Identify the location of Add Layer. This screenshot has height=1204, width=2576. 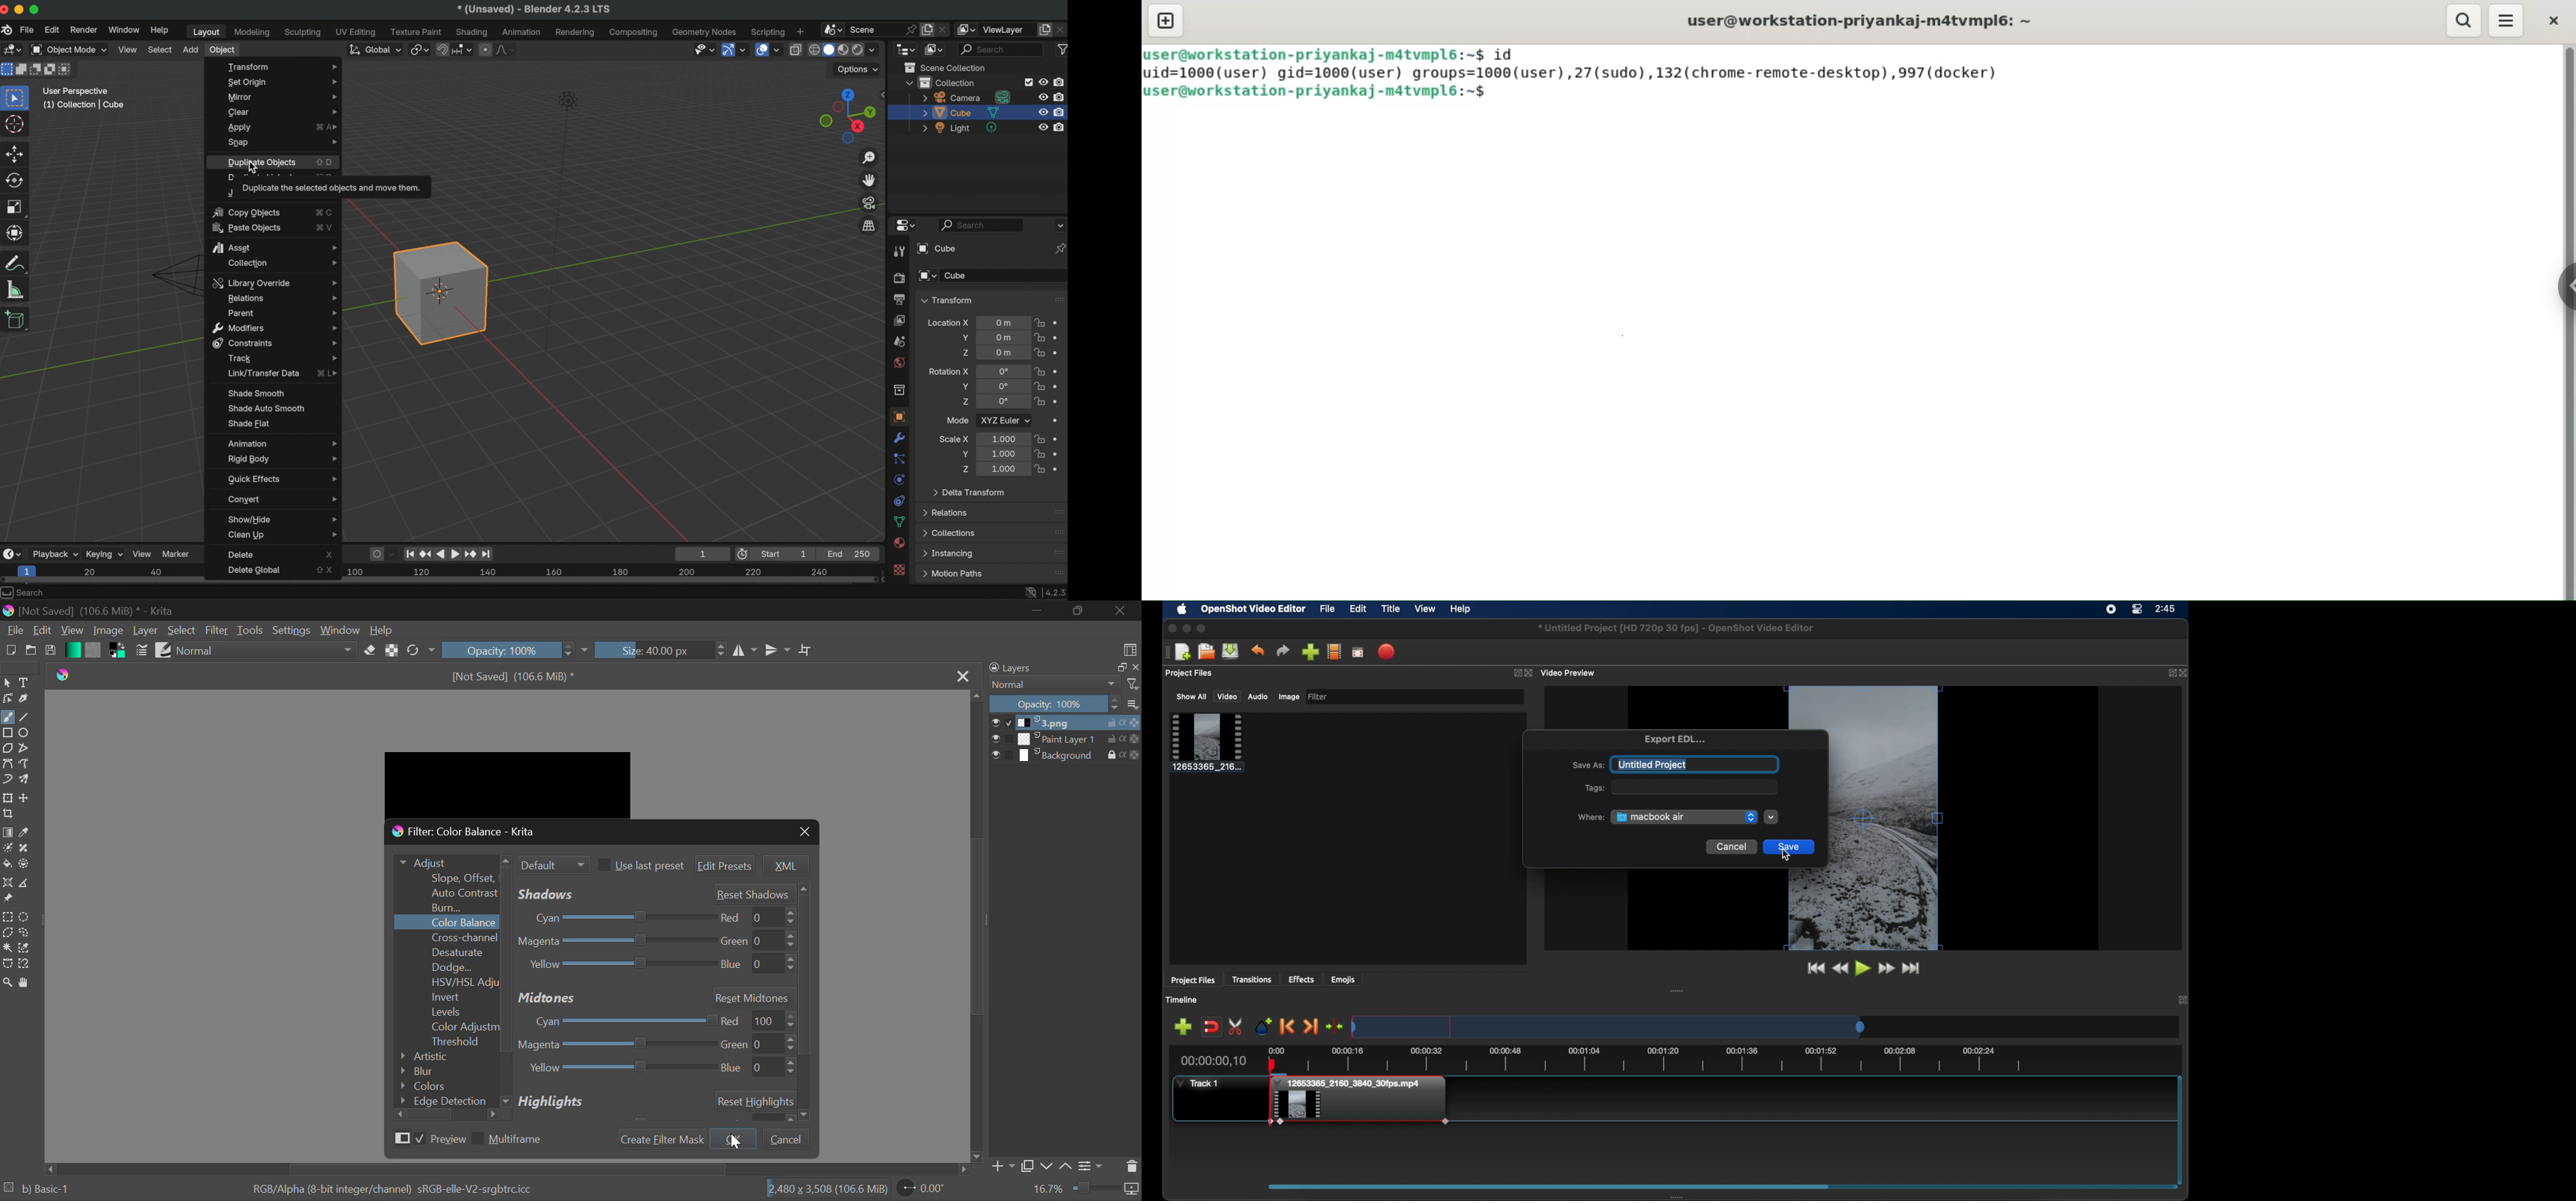
(1004, 1166).